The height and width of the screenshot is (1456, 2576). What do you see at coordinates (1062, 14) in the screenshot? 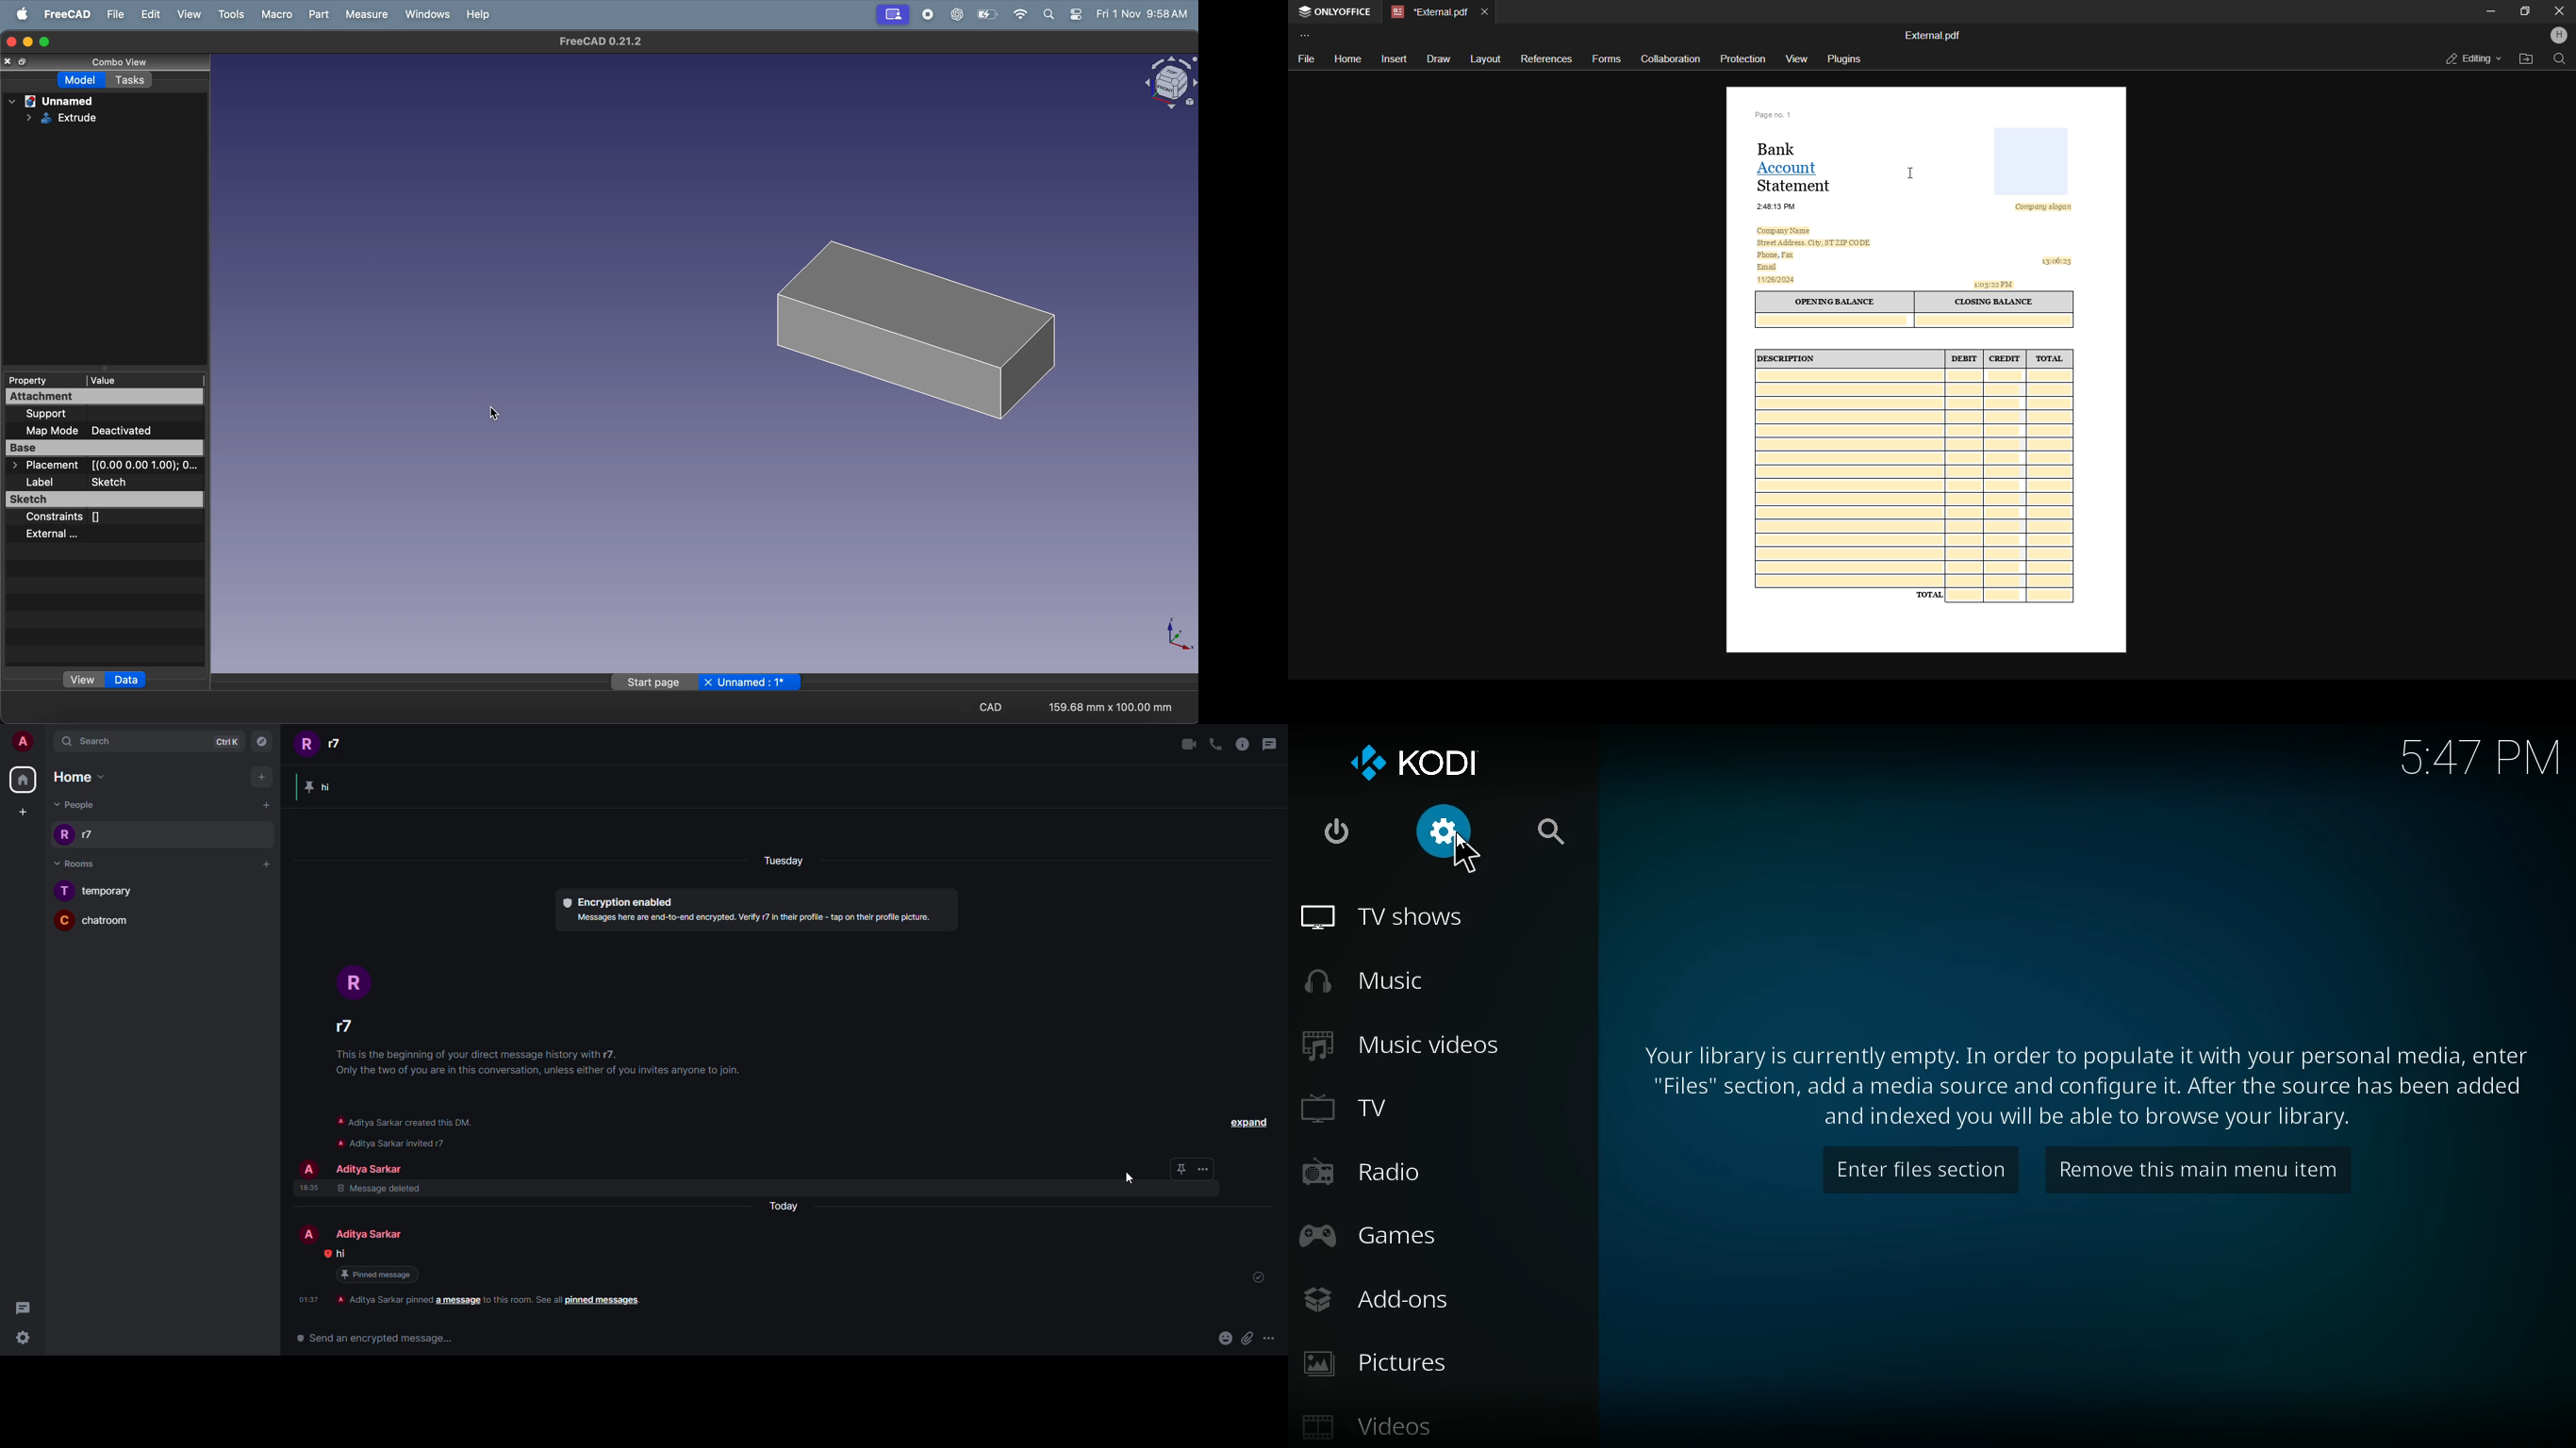
I see `apple widgets` at bounding box center [1062, 14].